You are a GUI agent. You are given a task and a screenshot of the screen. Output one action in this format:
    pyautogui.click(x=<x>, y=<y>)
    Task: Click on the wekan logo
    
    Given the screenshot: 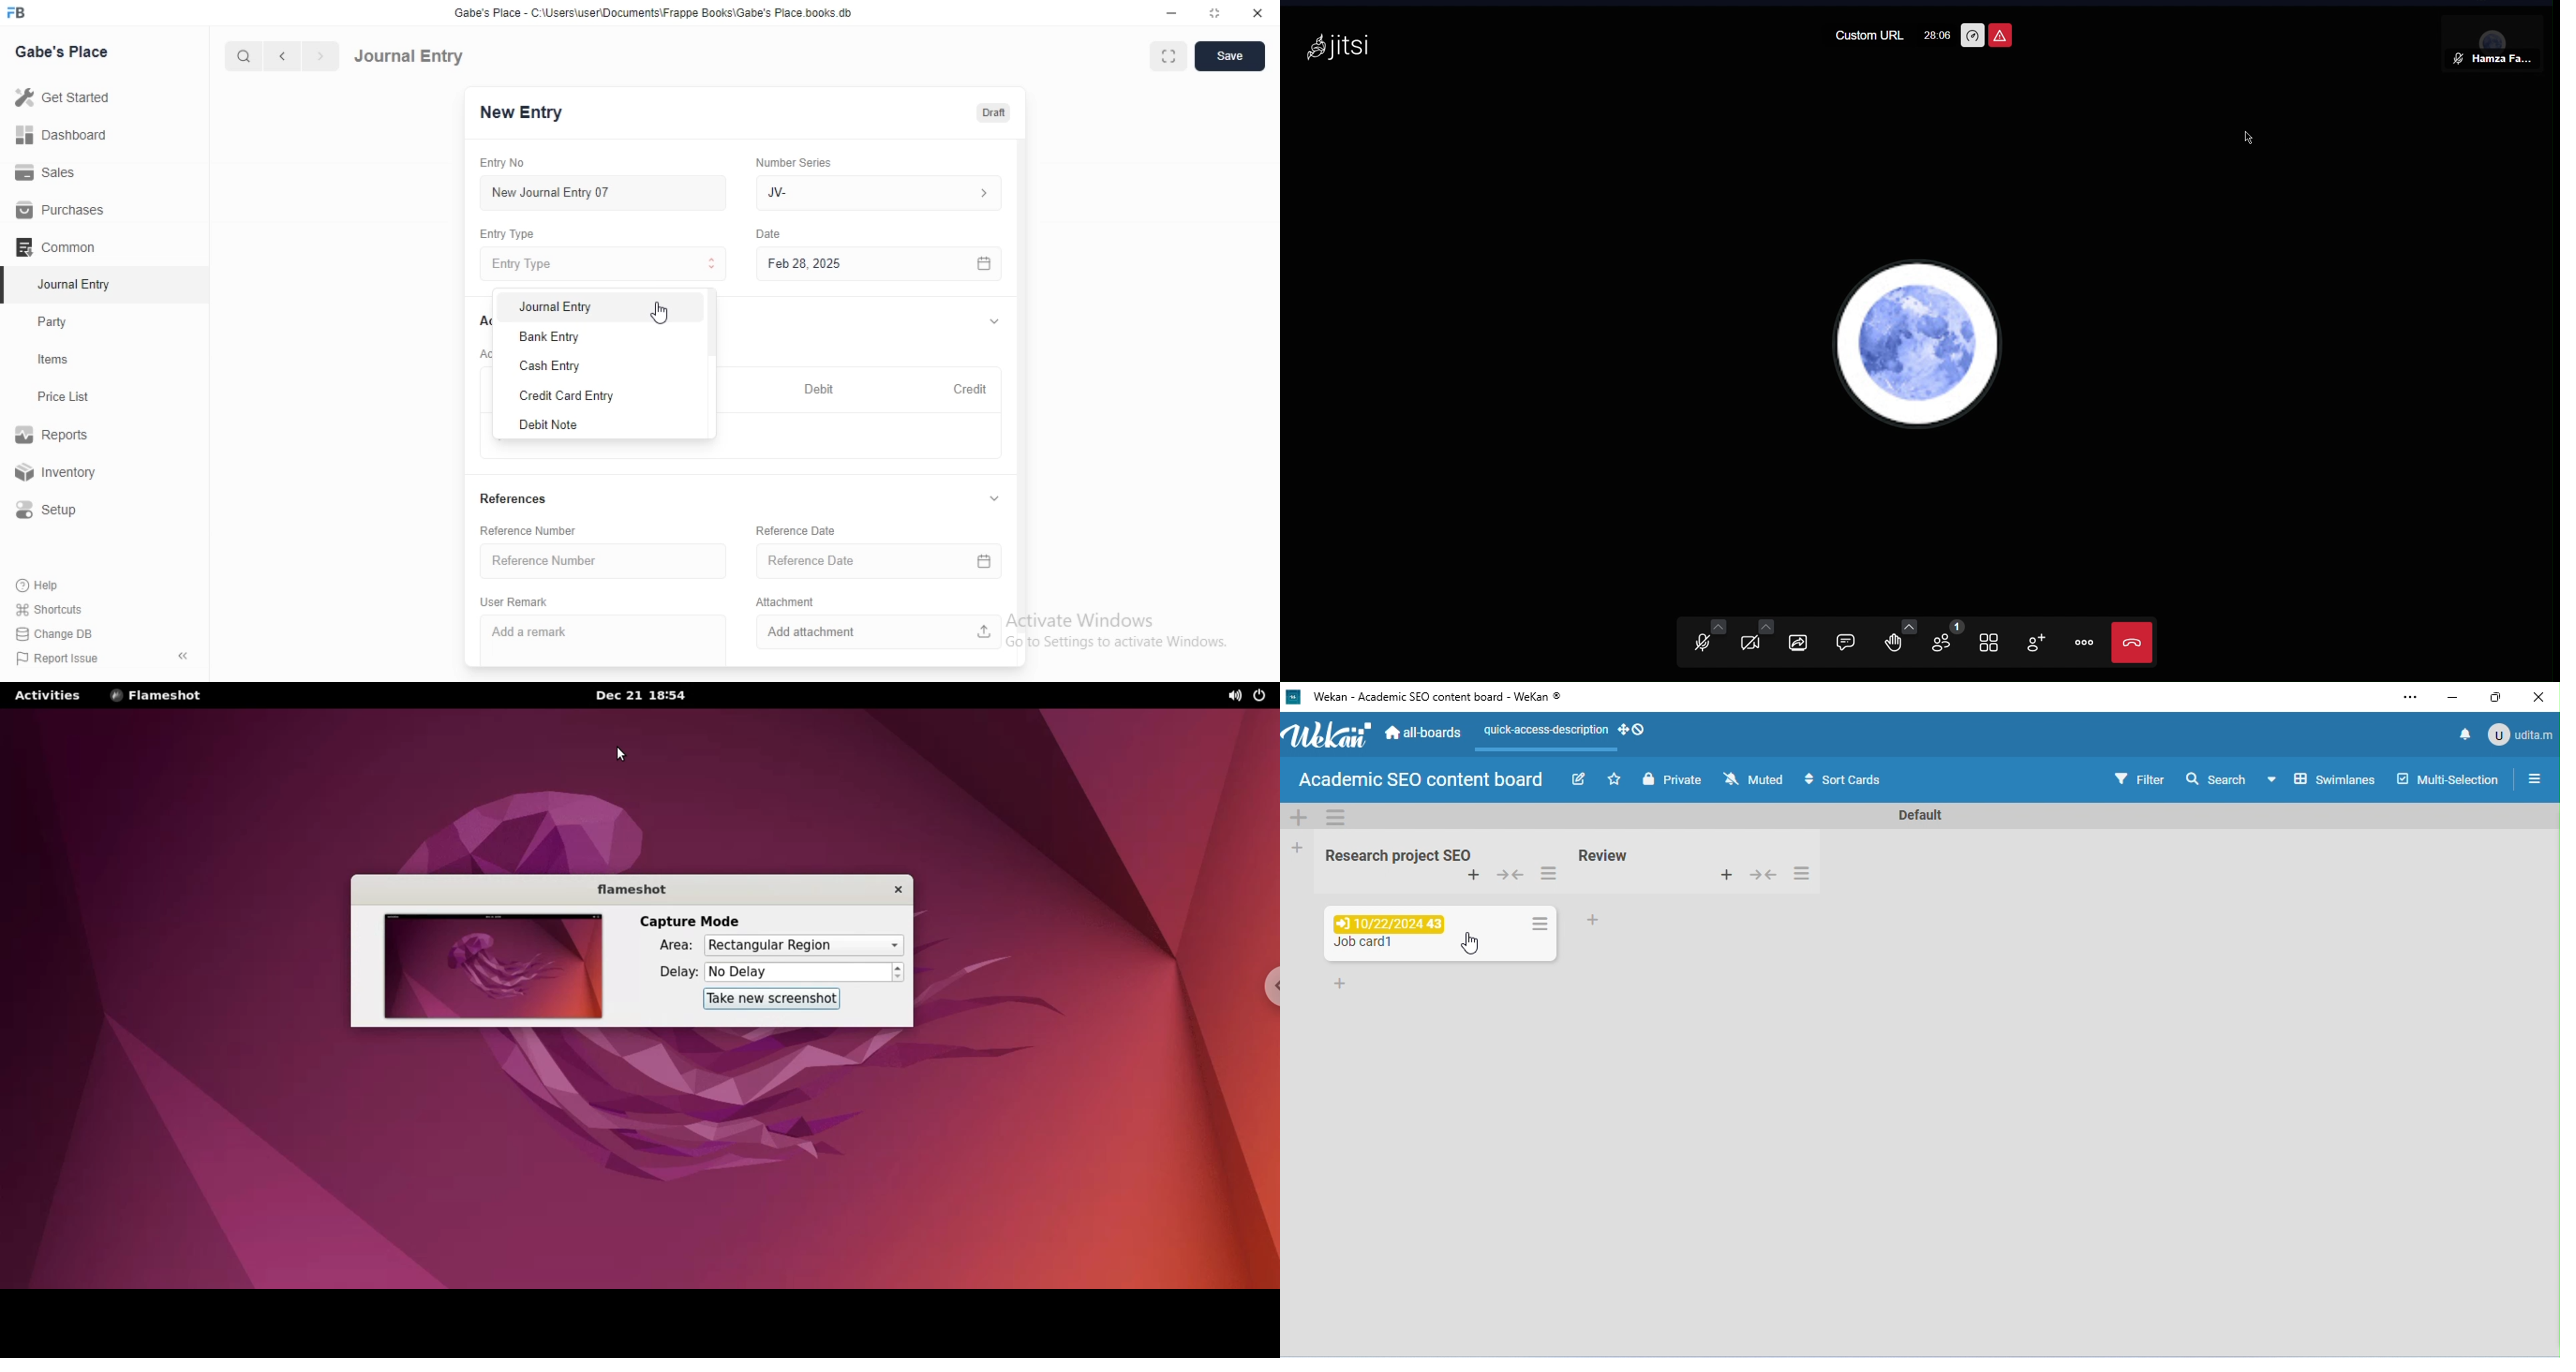 What is the action you would take?
    pyautogui.click(x=1292, y=698)
    